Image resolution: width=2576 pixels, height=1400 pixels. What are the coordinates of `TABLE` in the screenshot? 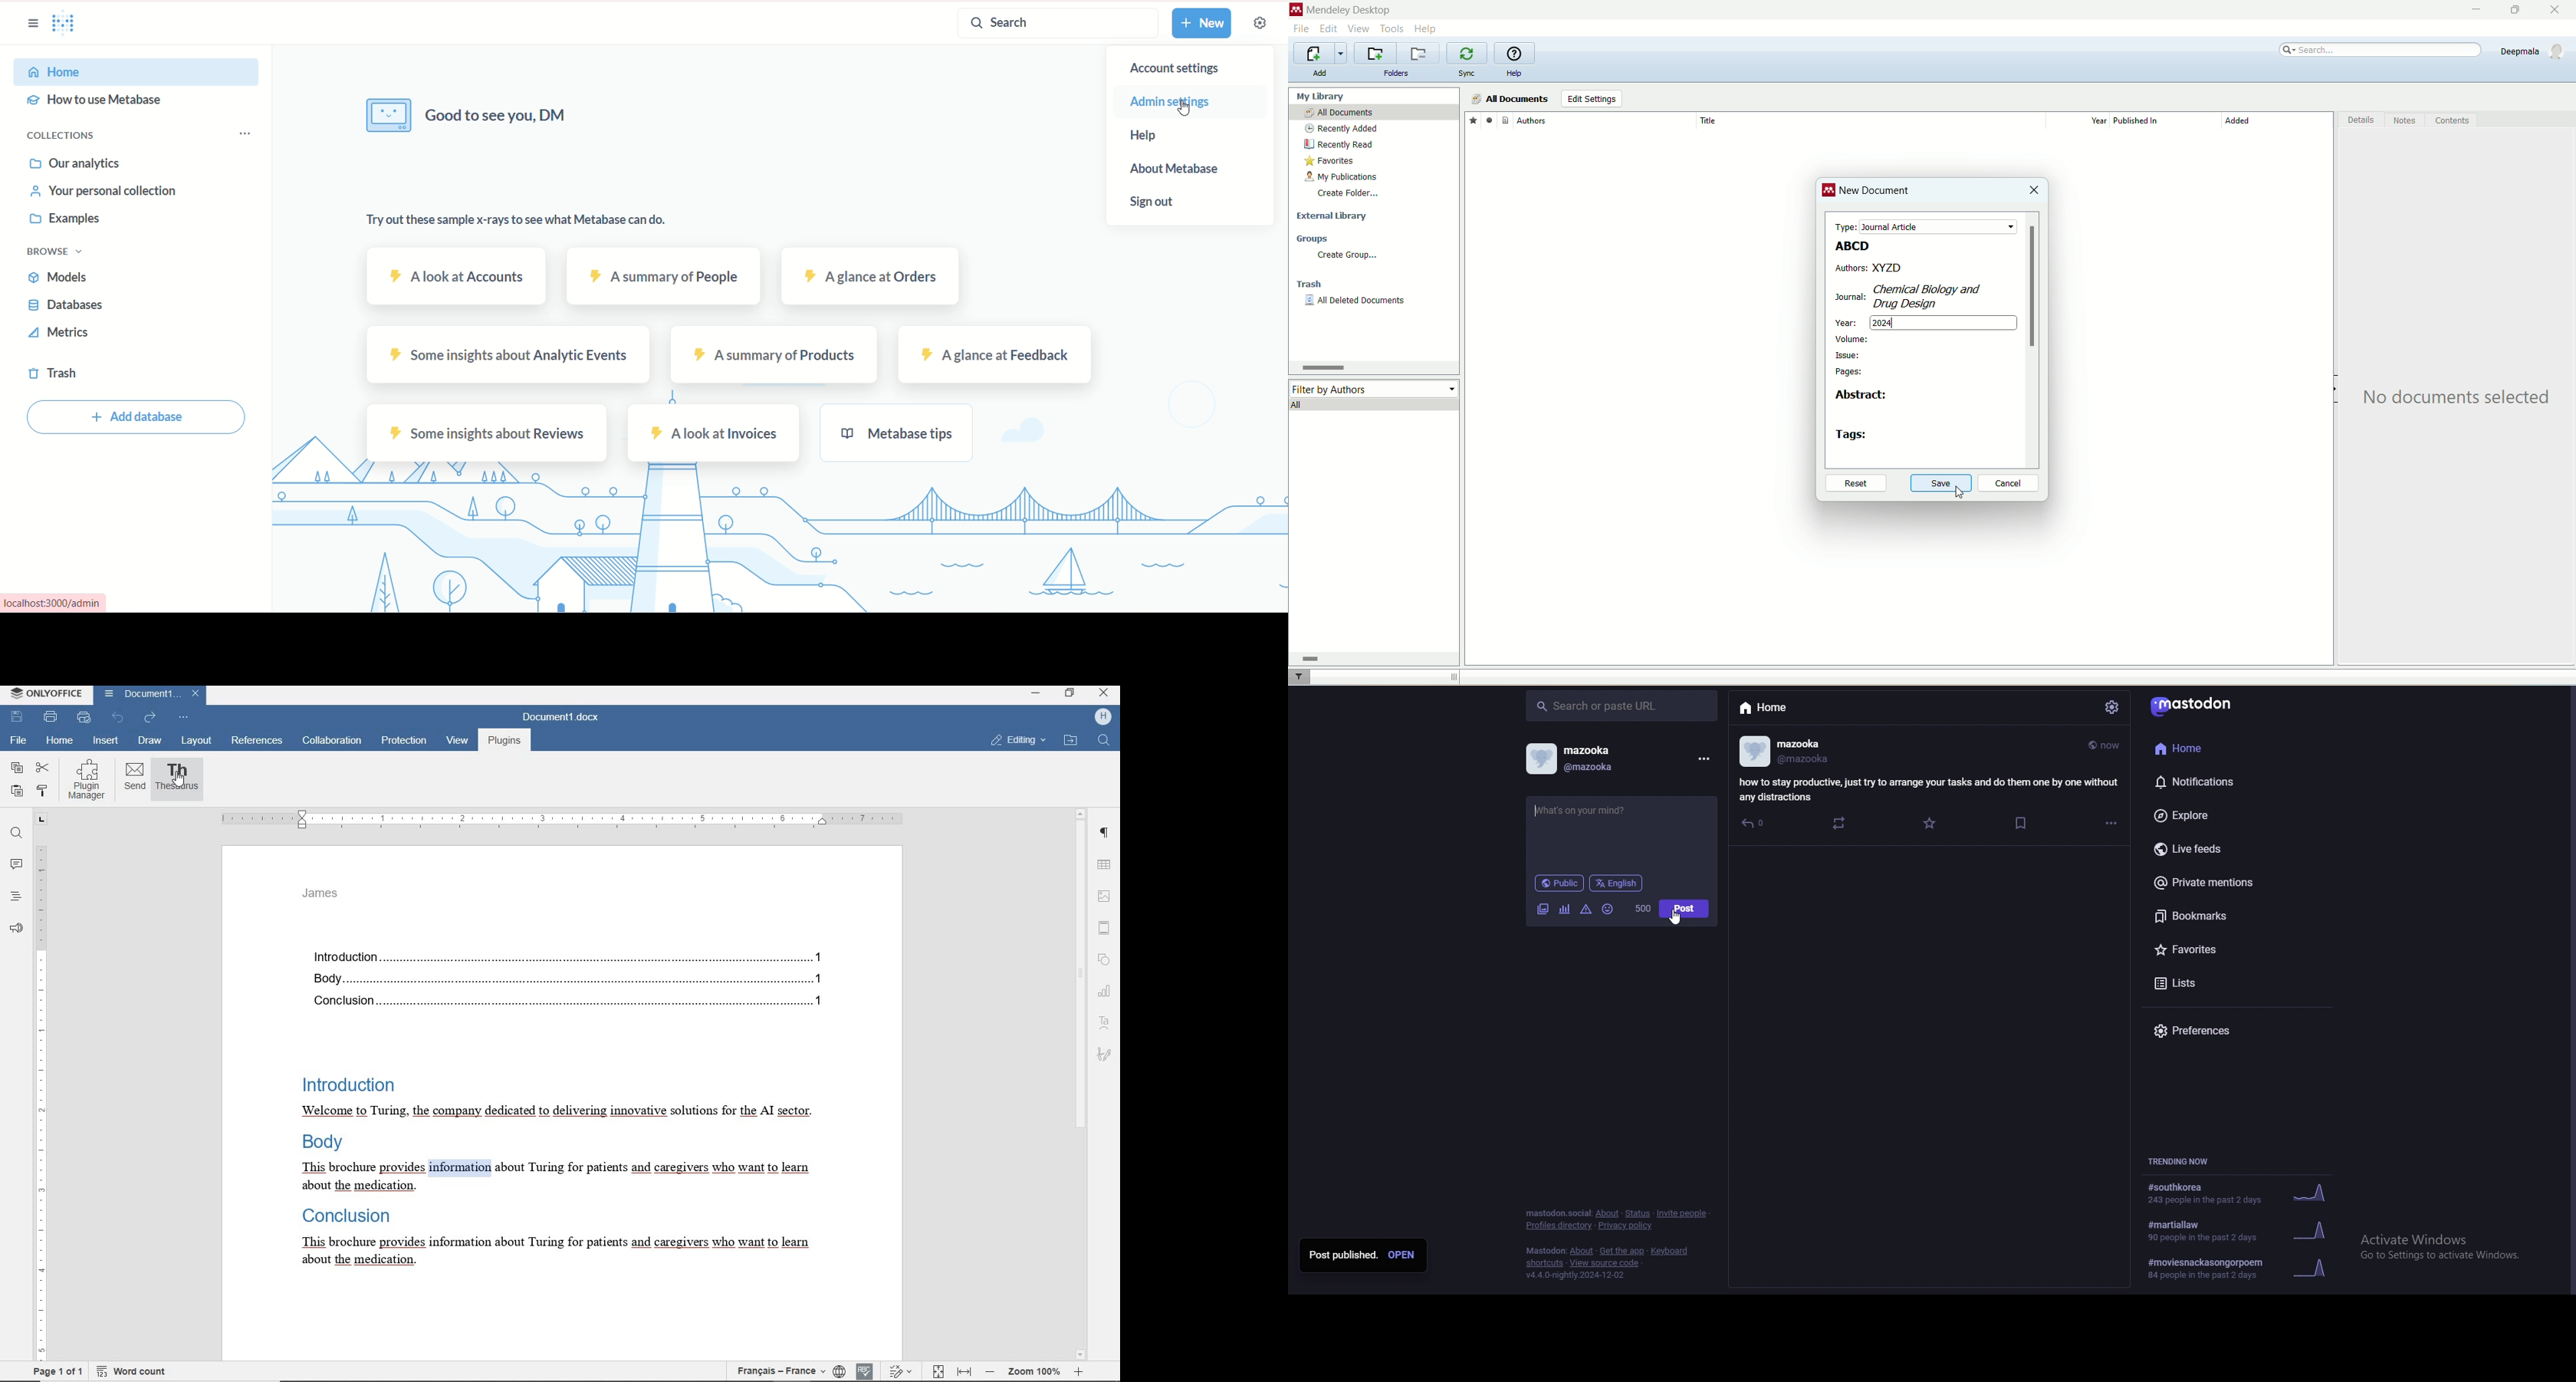 It's located at (1105, 863).